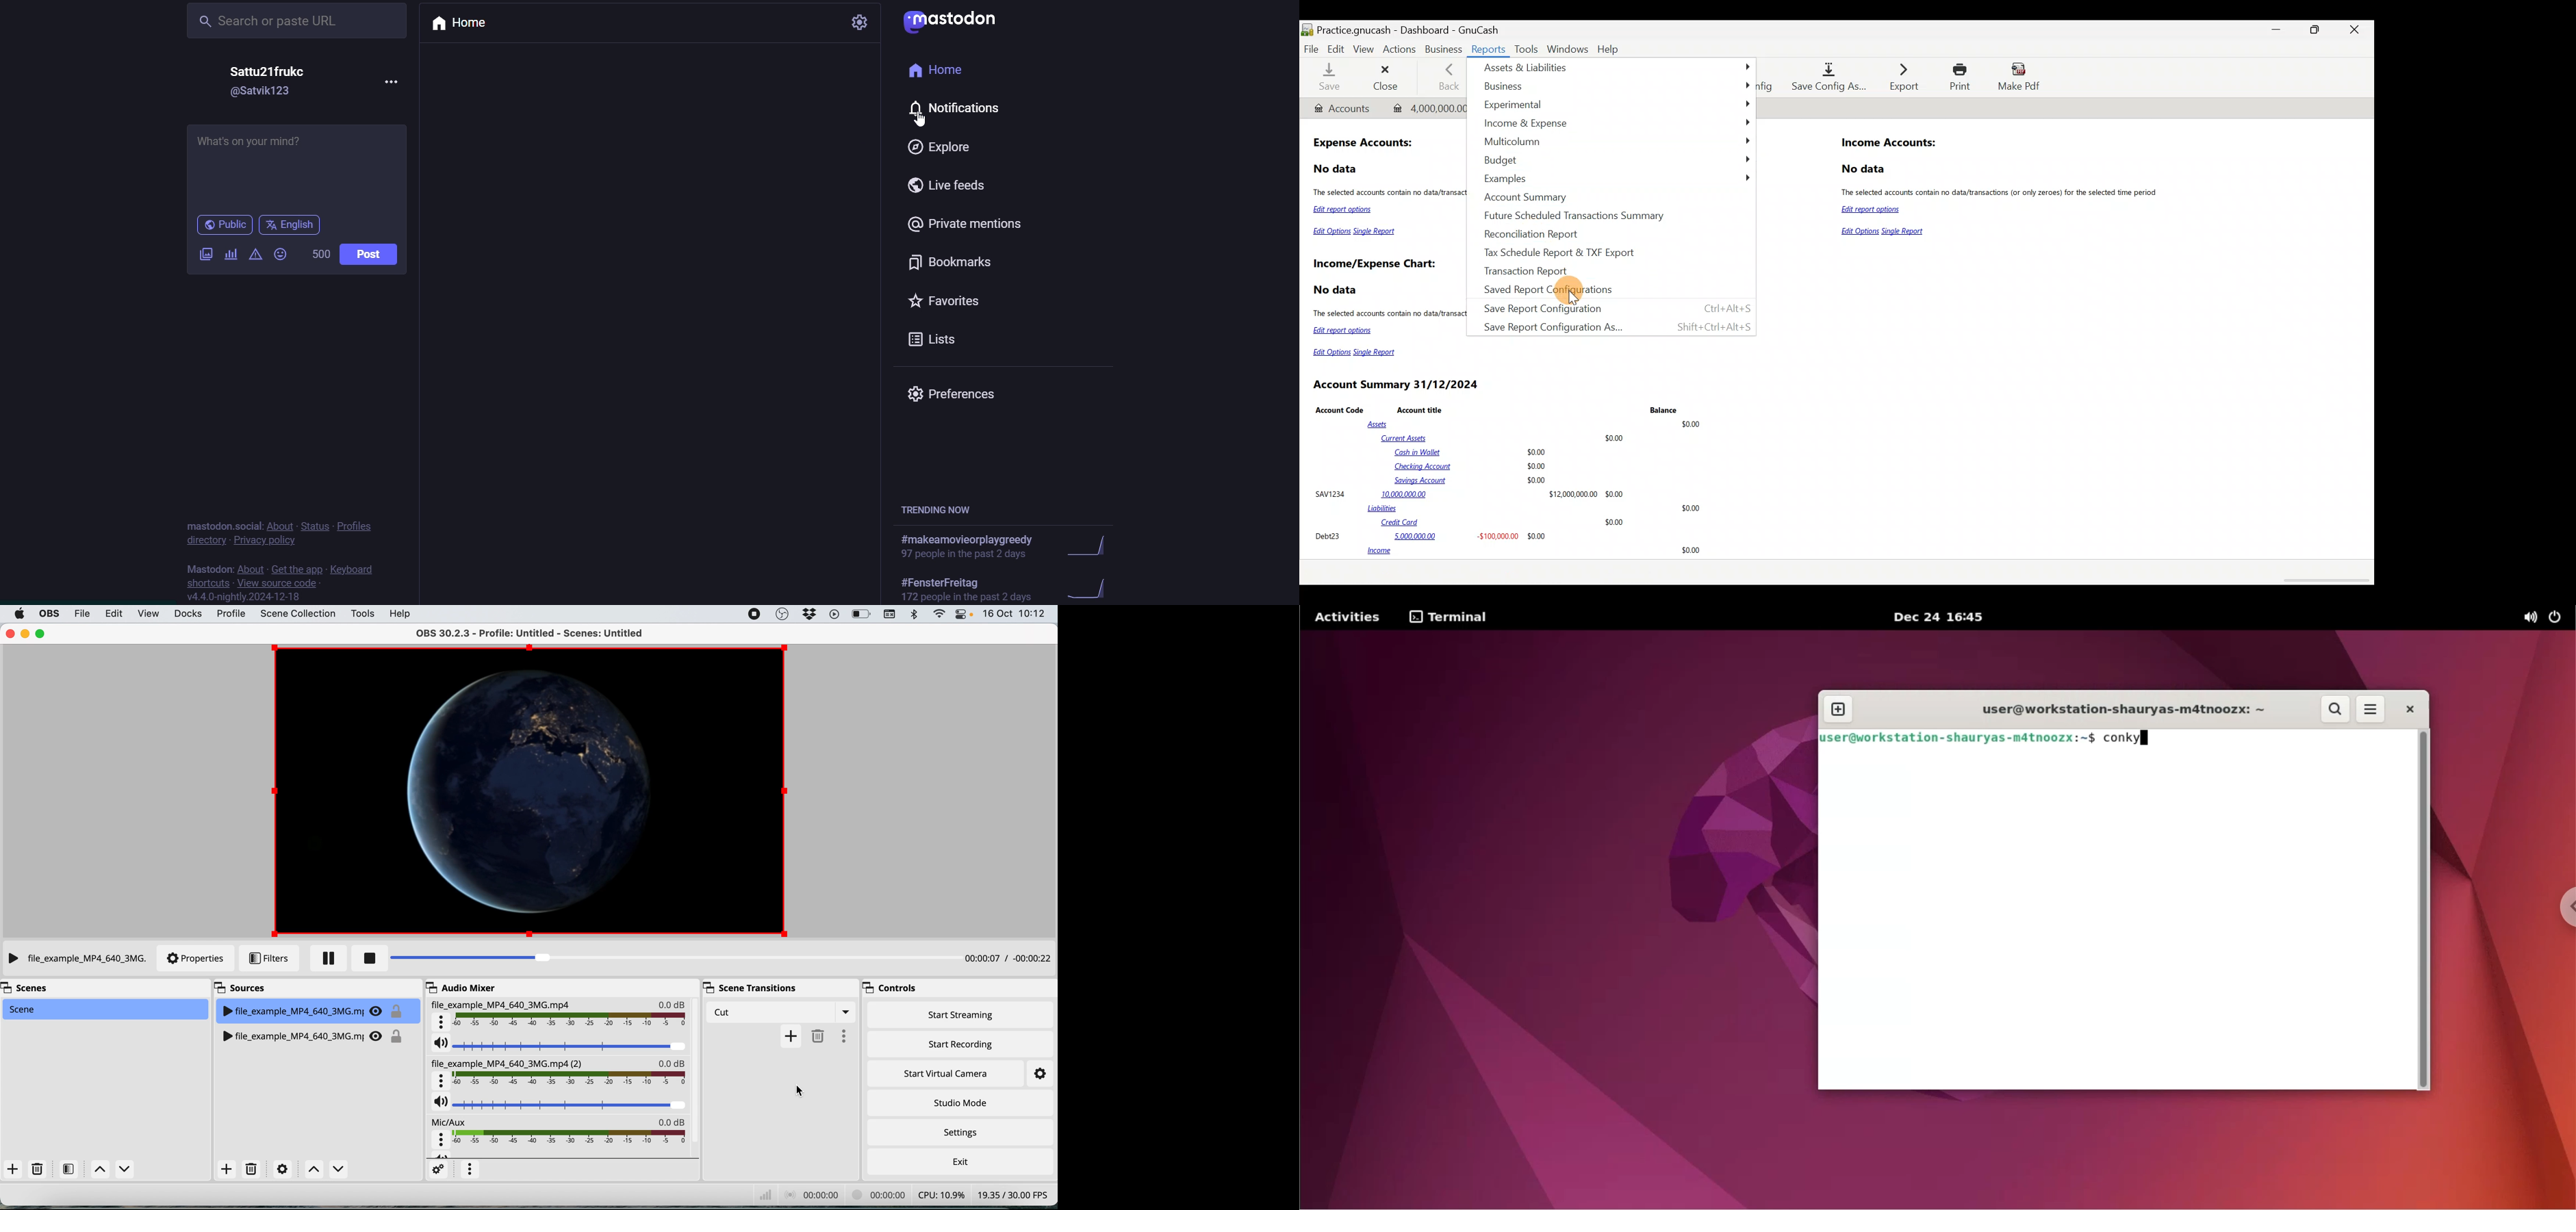  Describe the element at coordinates (436, 1170) in the screenshot. I see `settings` at that location.